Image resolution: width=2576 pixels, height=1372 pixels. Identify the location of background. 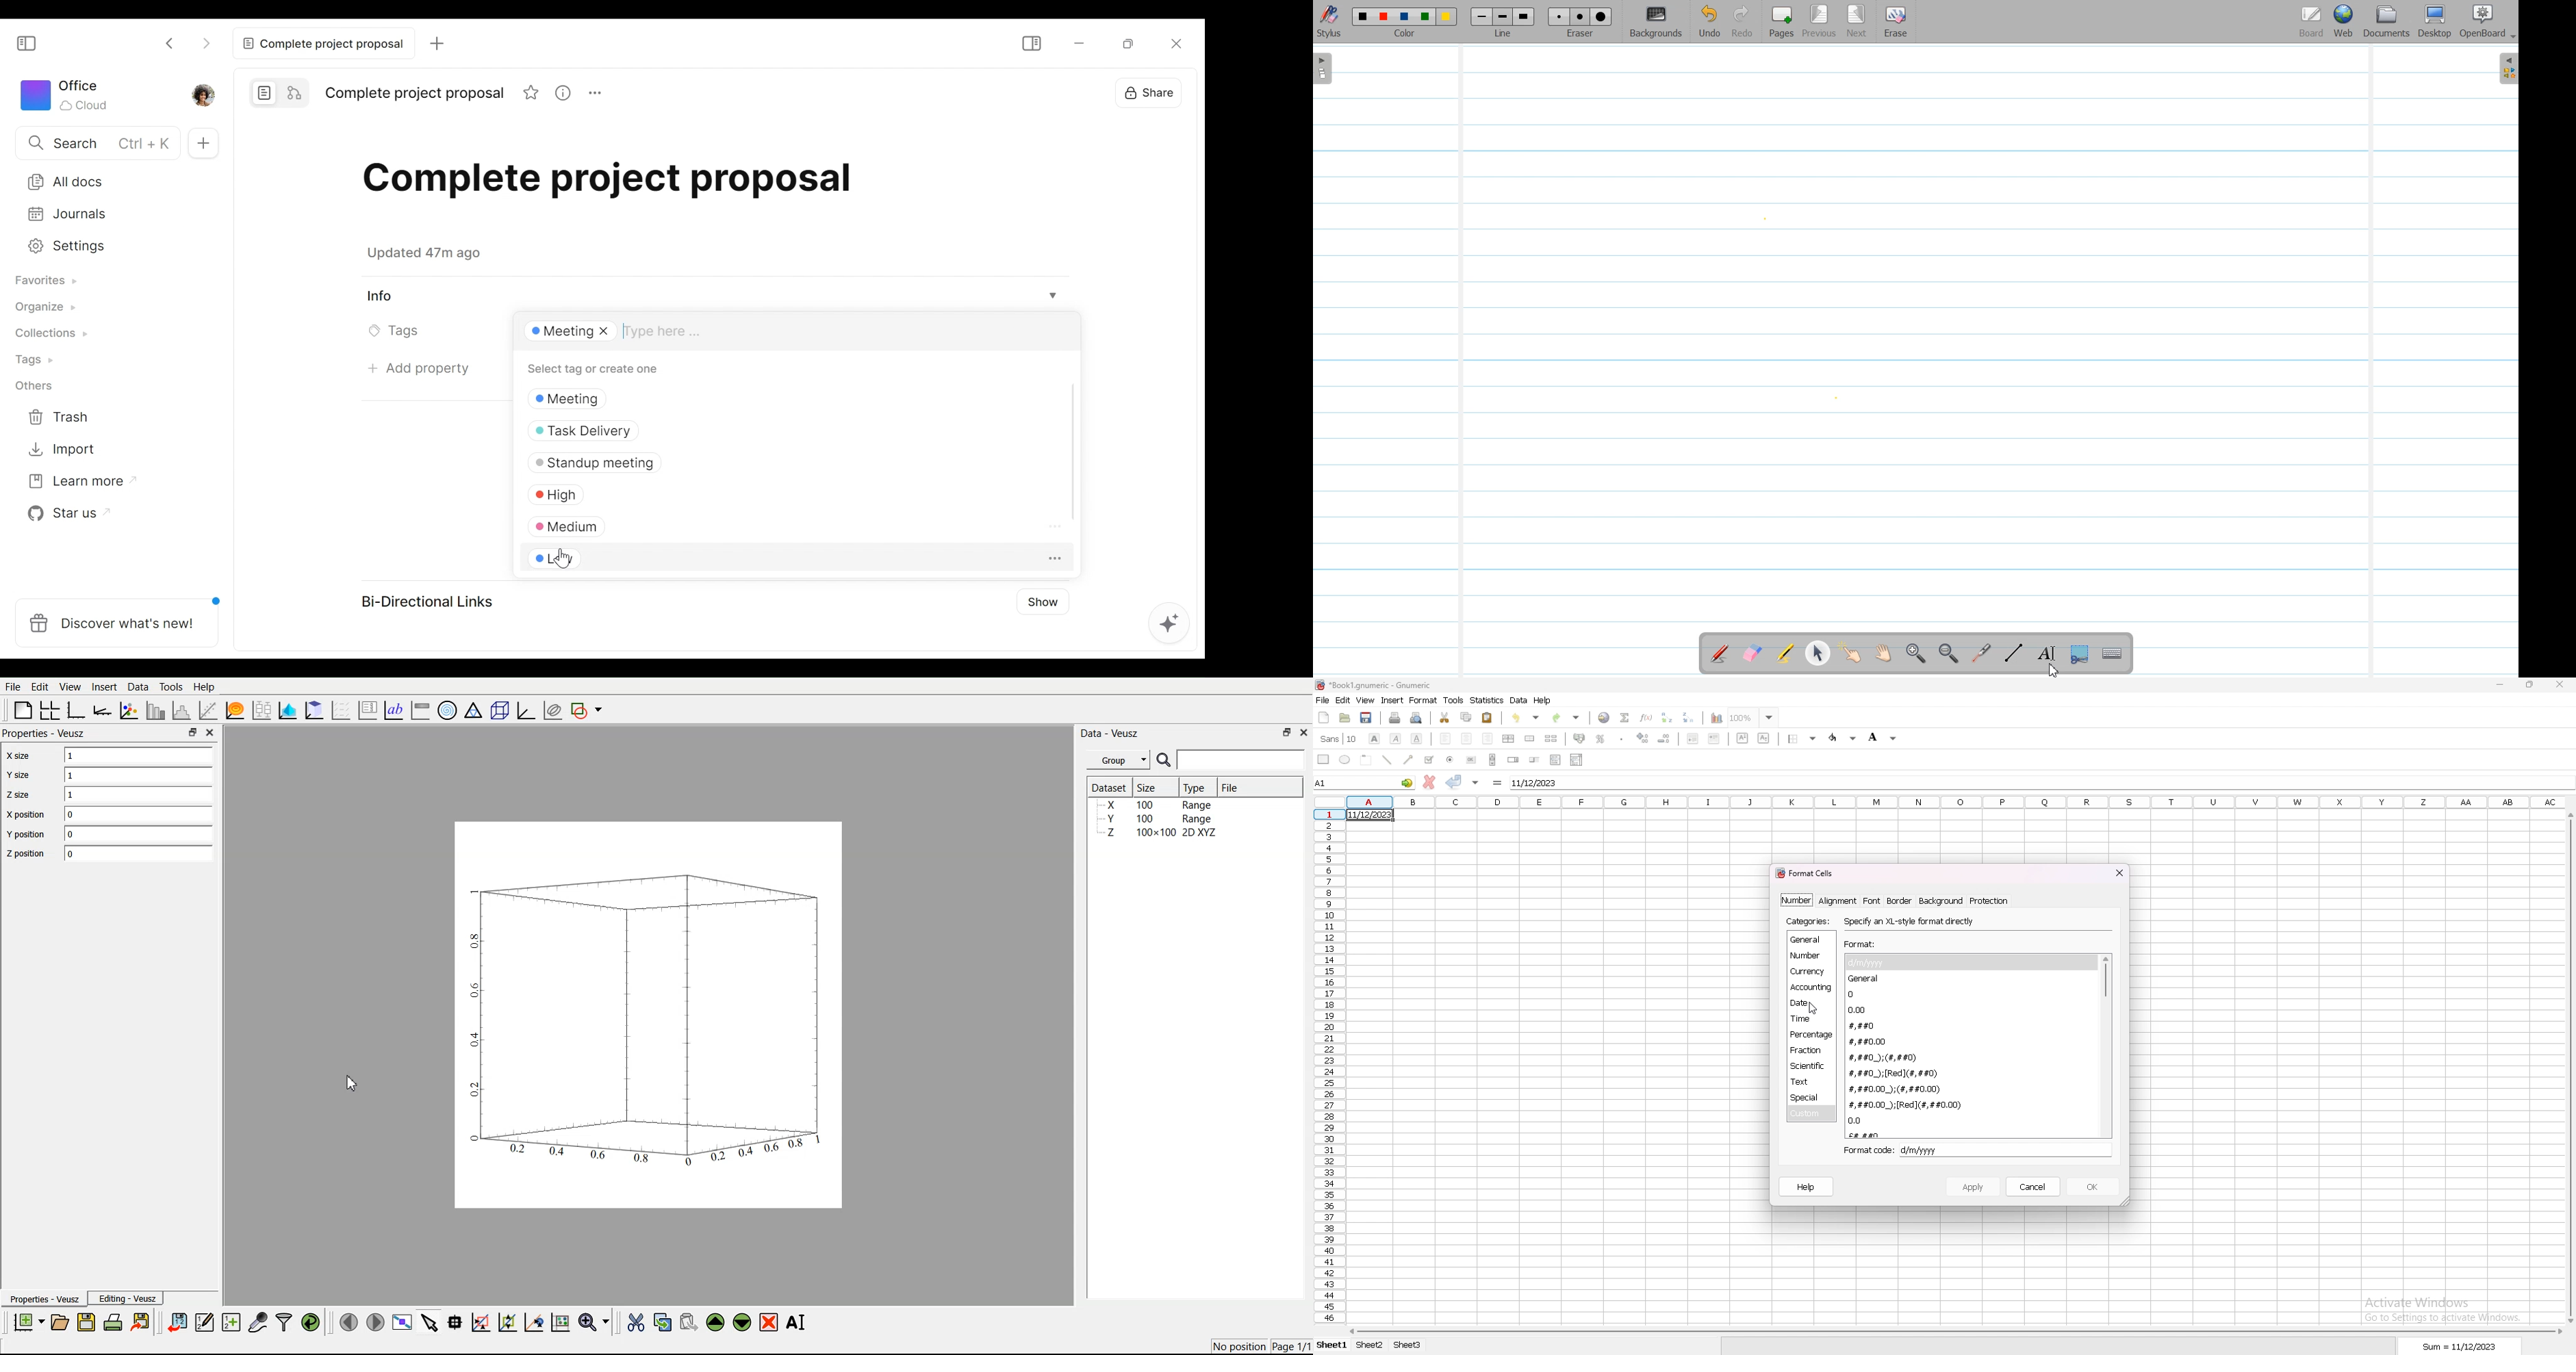
(1940, 900).